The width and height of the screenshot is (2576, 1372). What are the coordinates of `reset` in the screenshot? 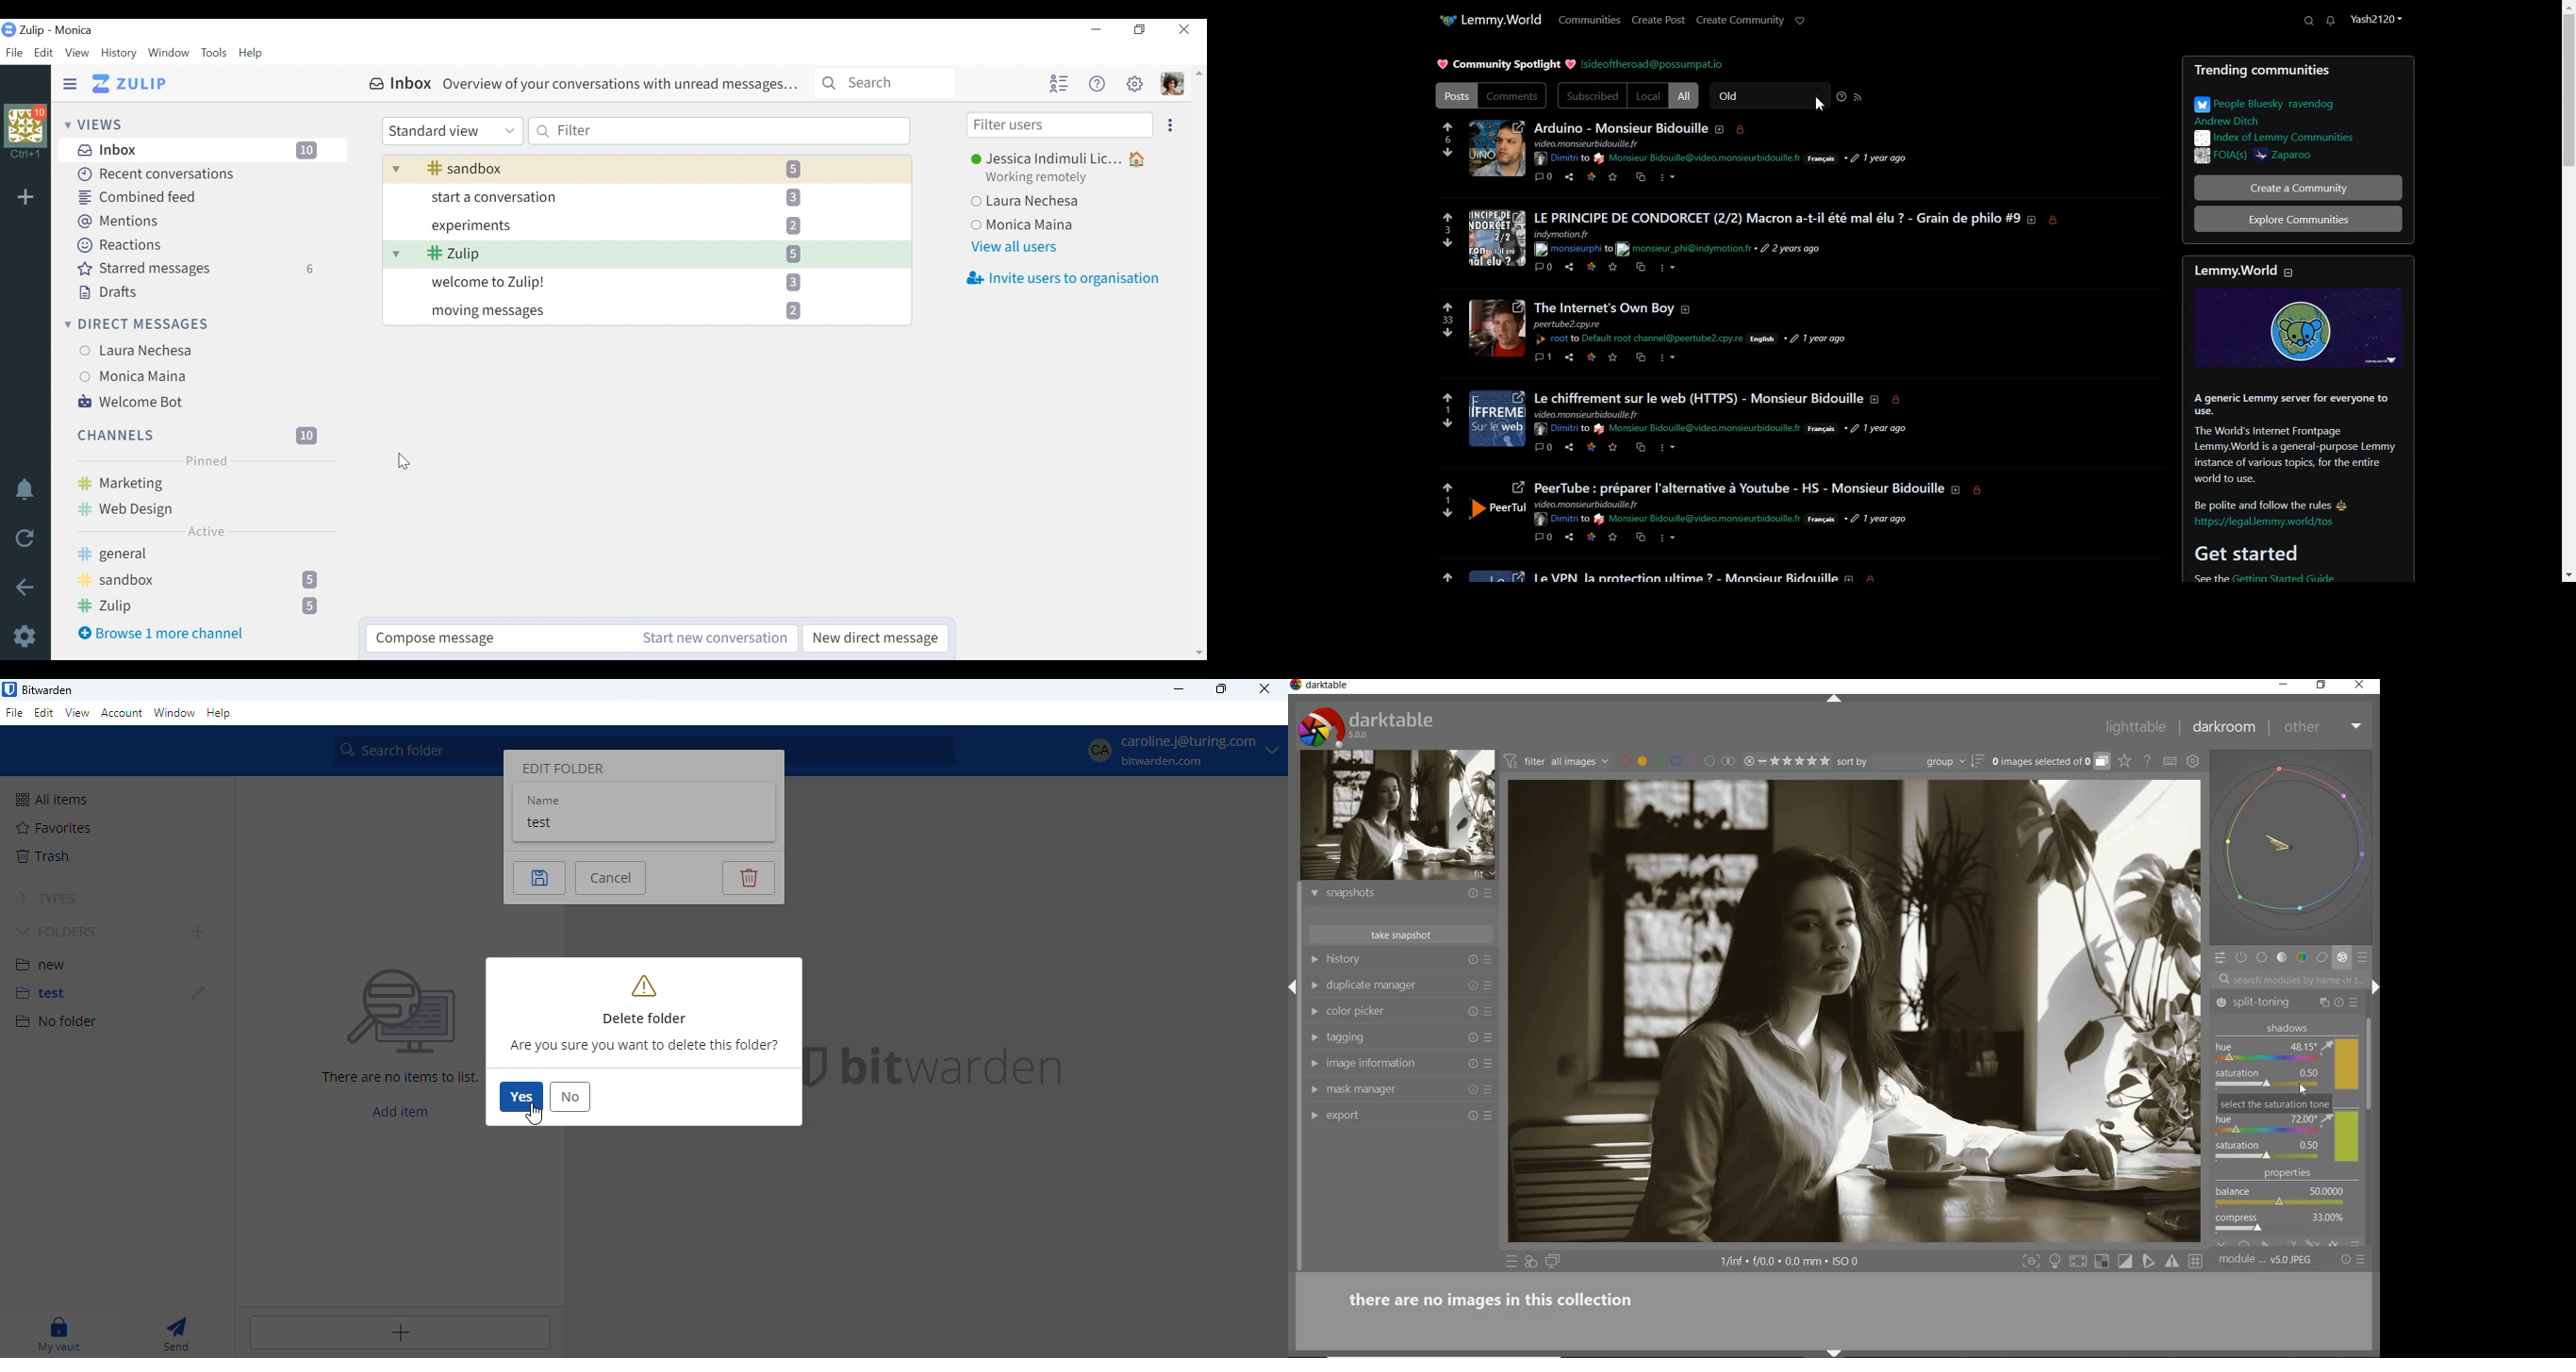 It's located at (1472, 1092).